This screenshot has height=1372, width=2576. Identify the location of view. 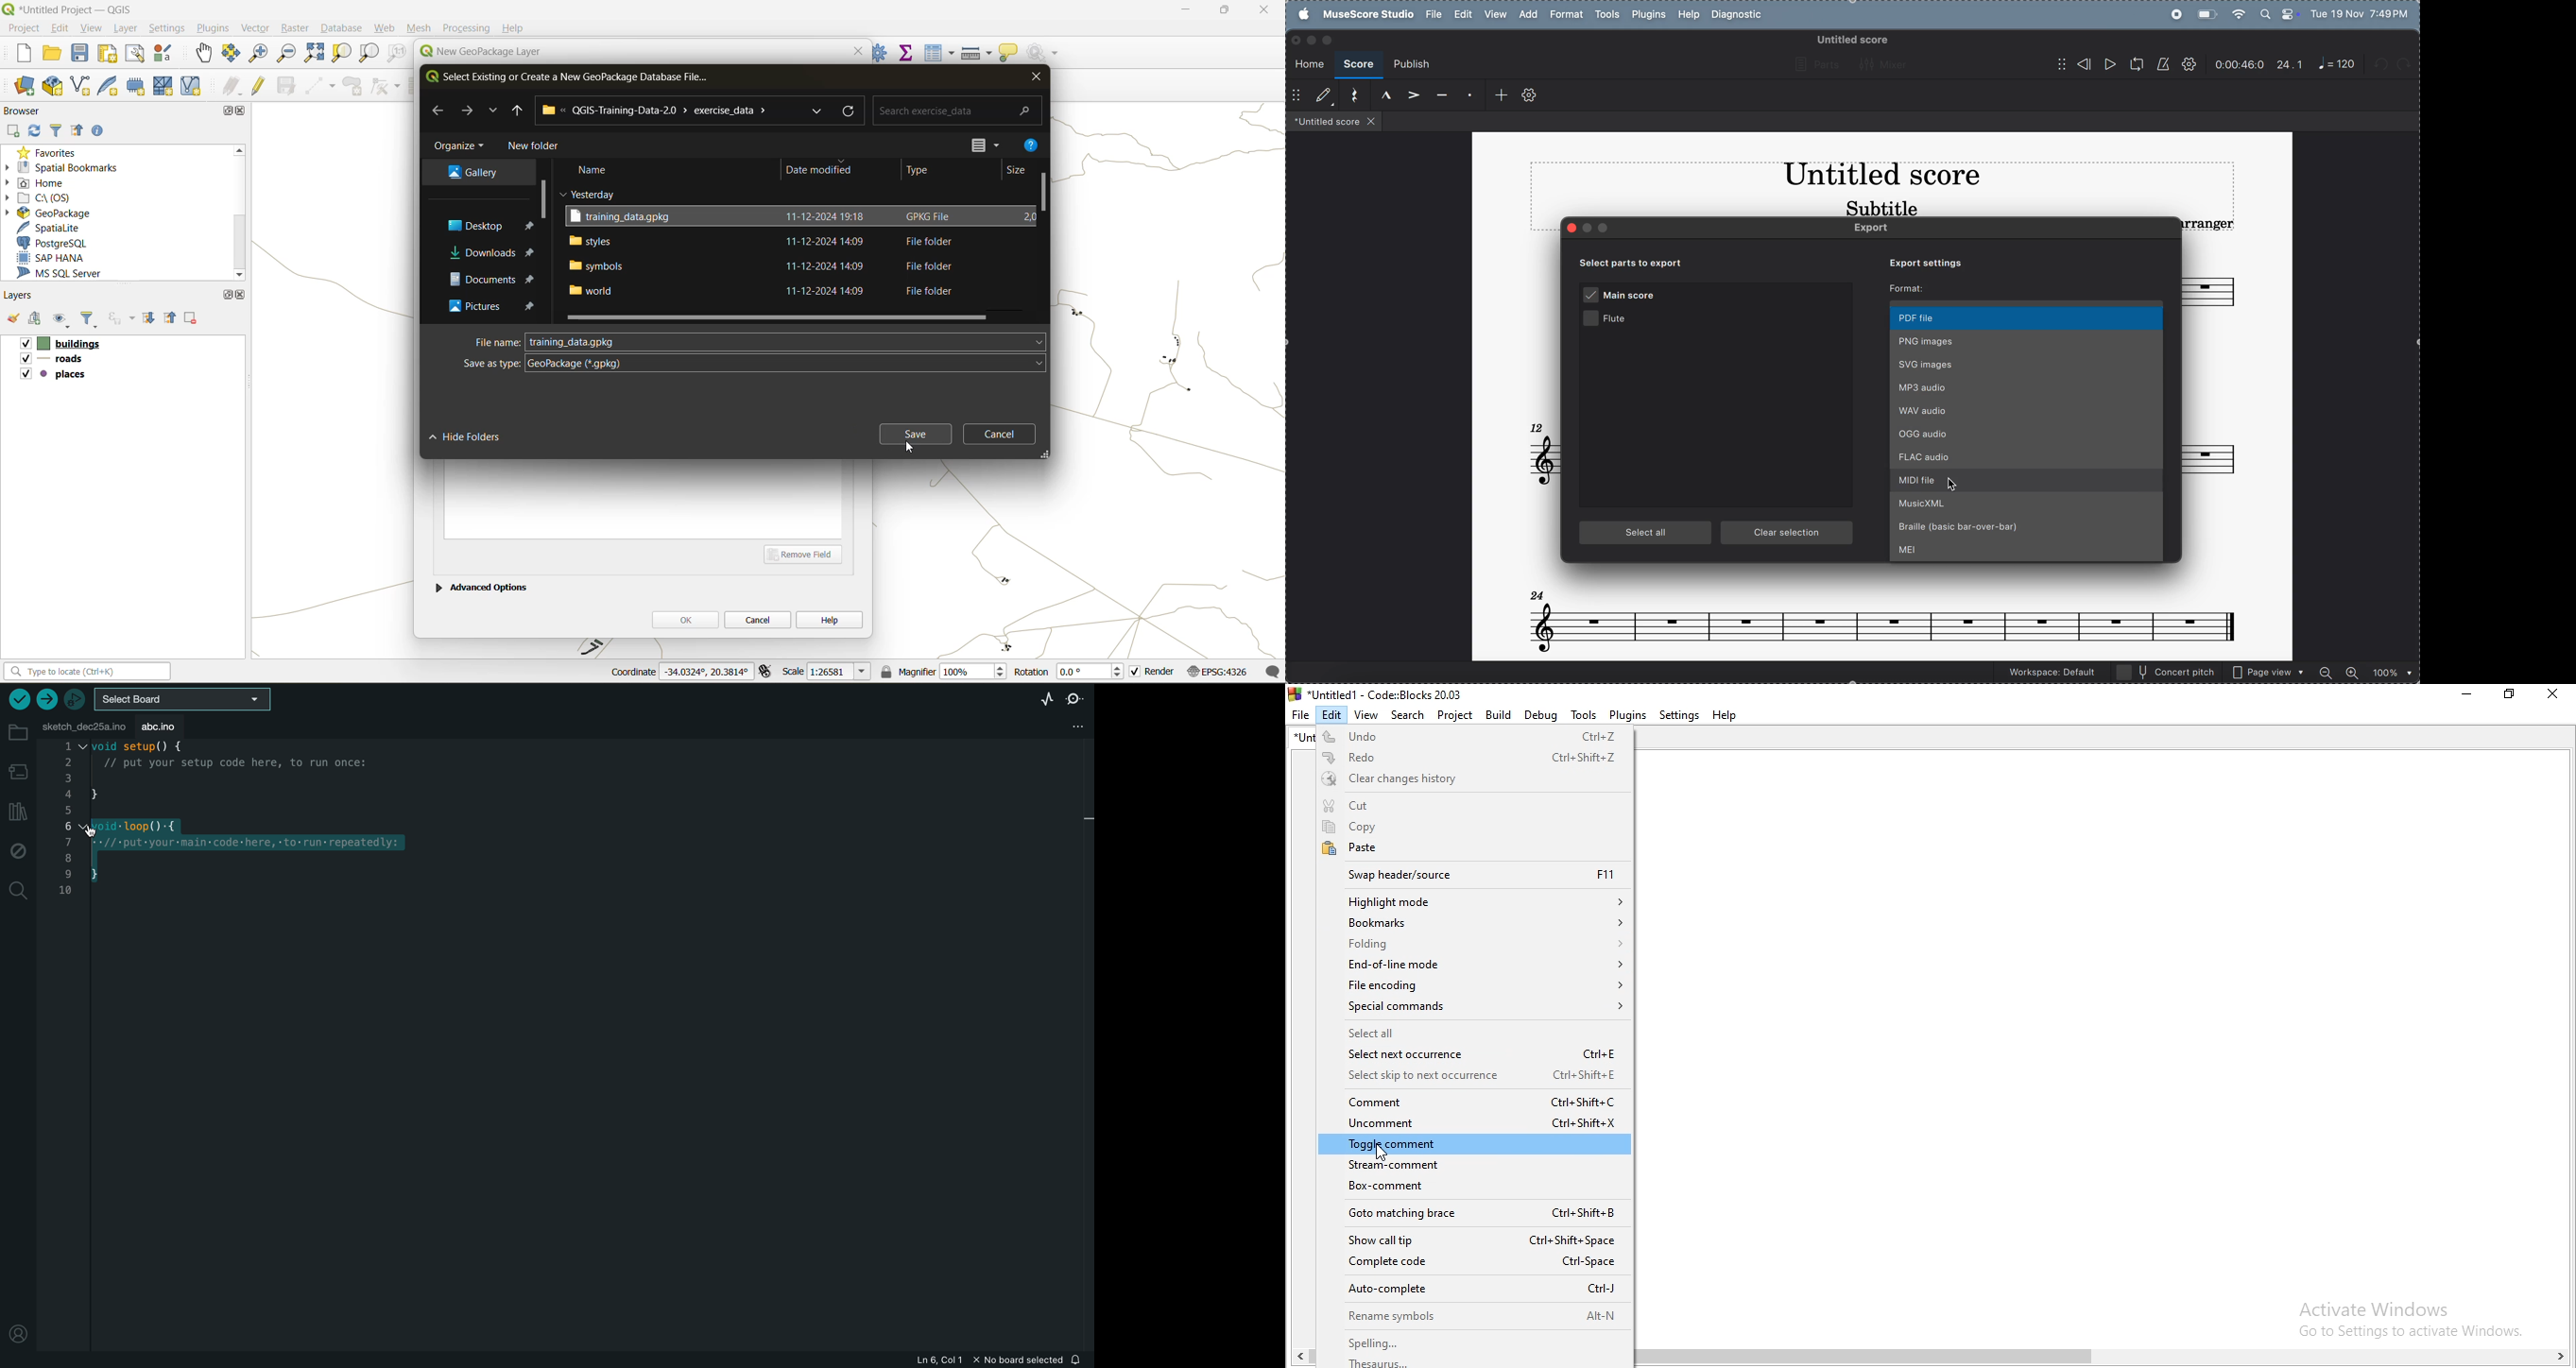
(93, 27).